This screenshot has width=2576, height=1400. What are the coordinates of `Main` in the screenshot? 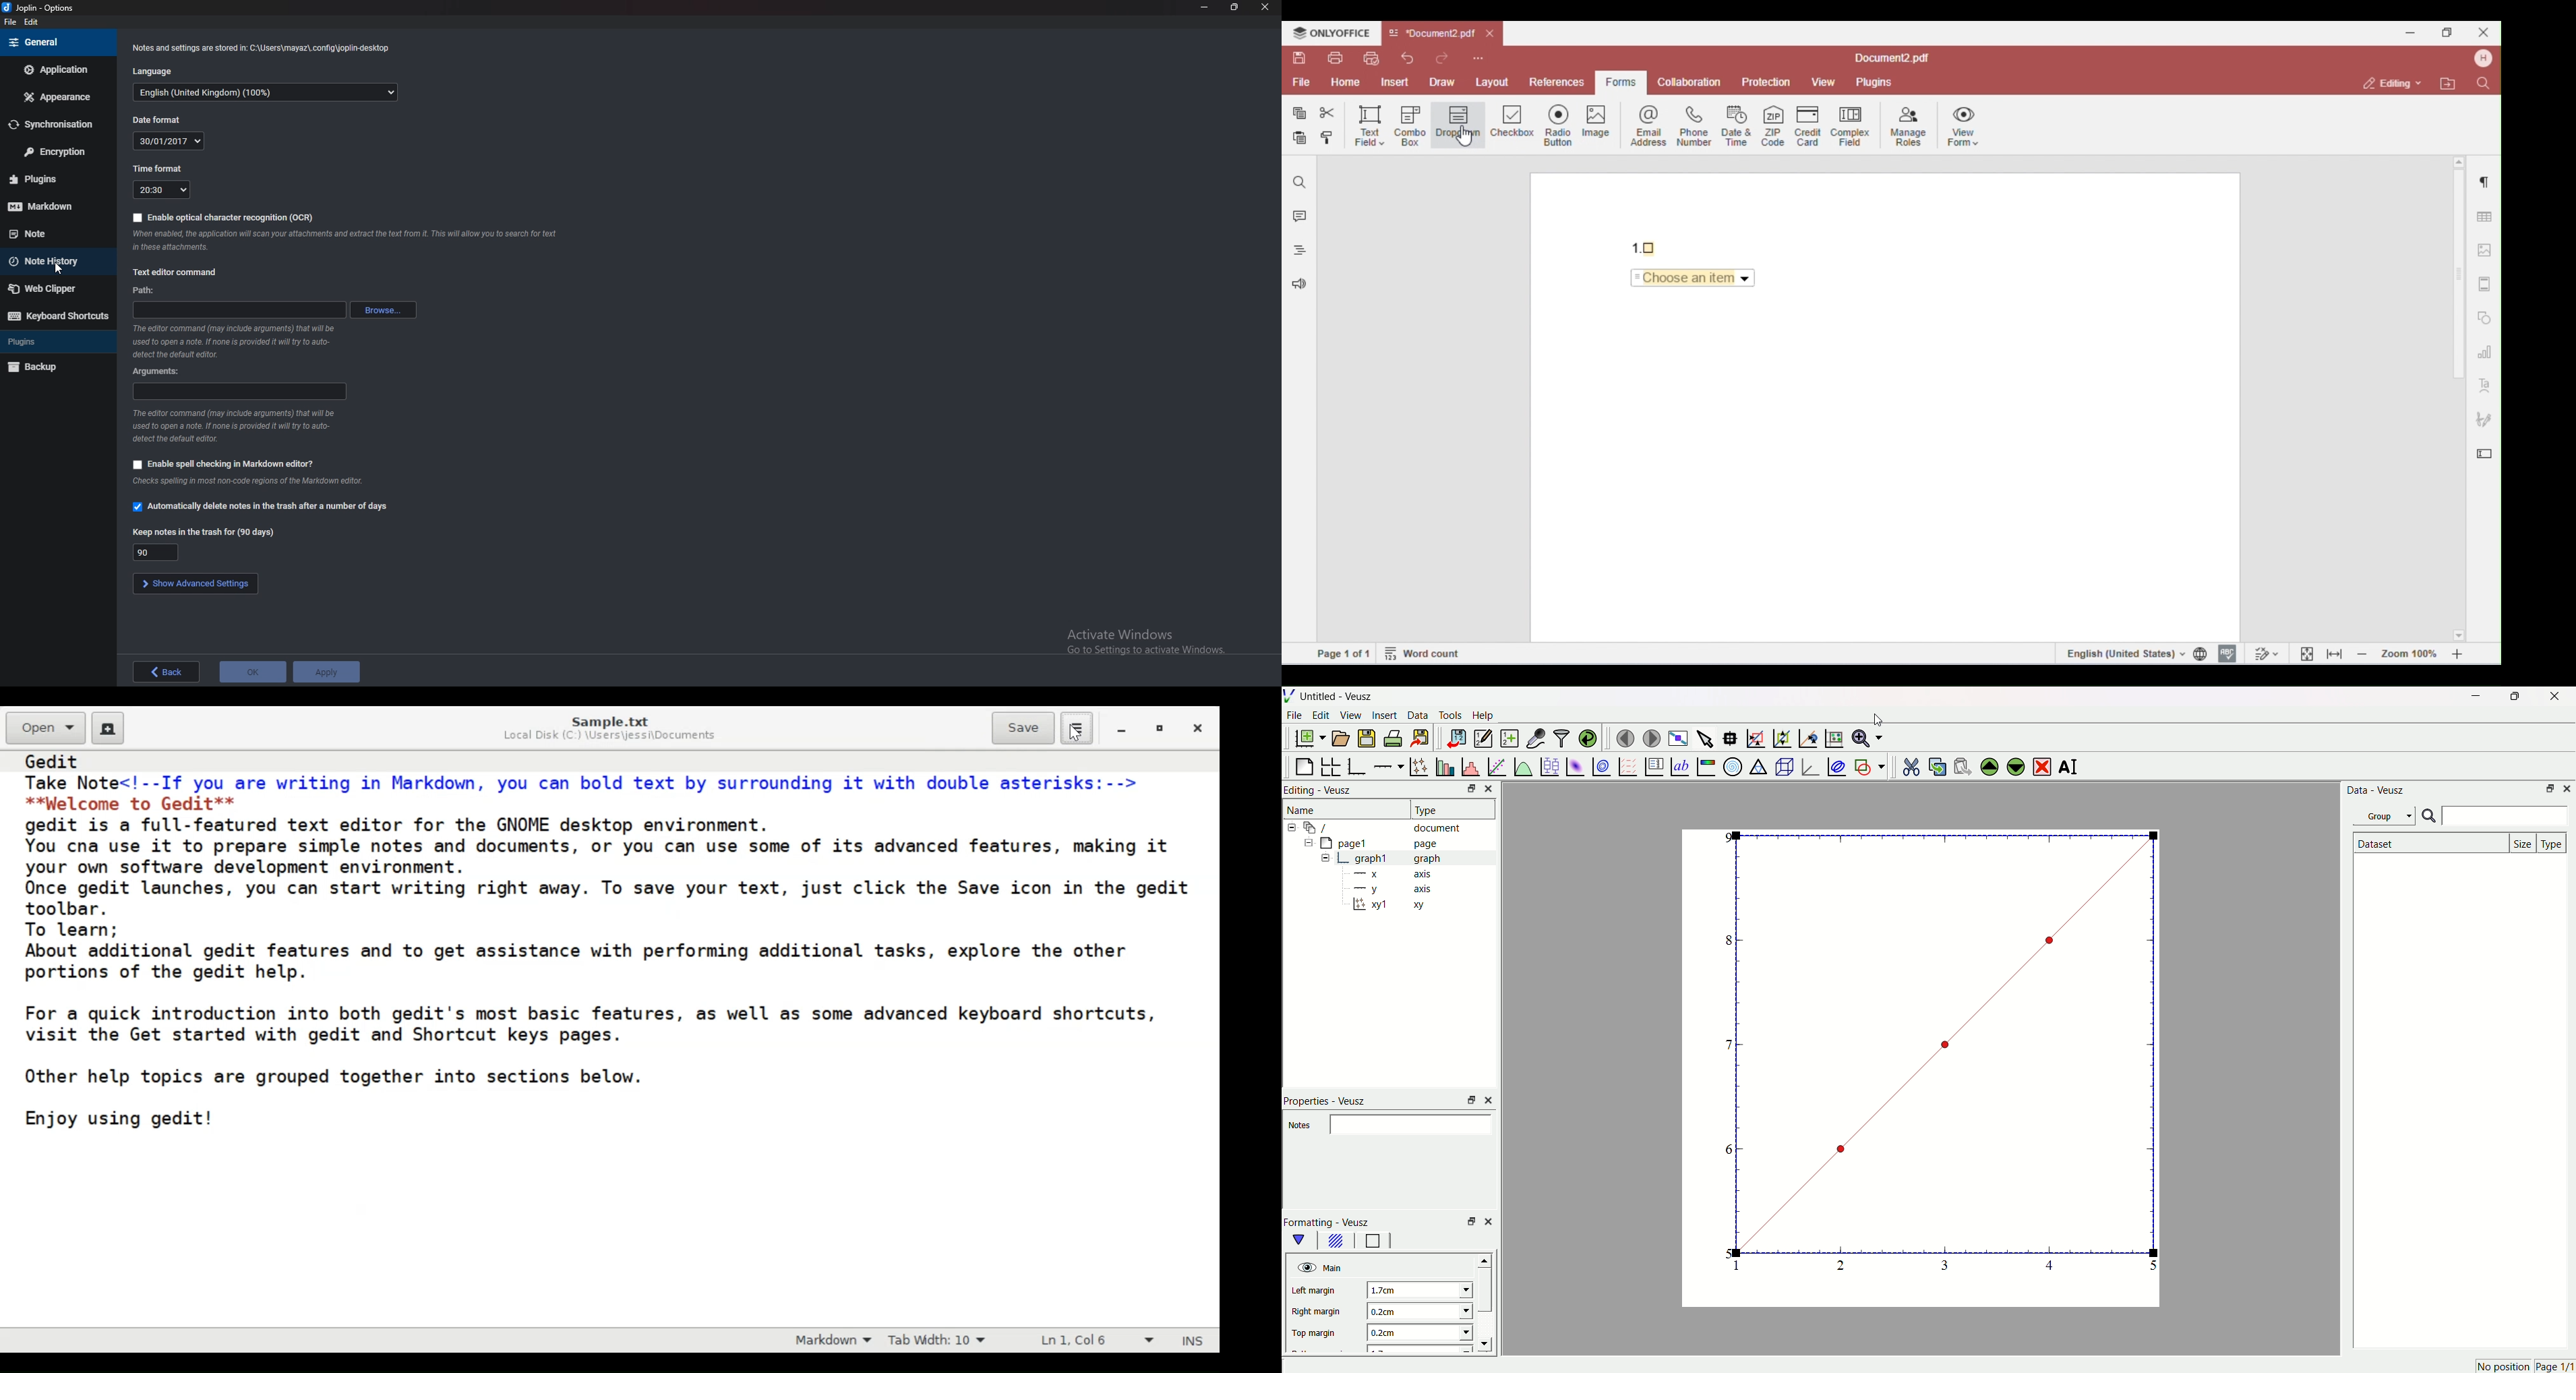 It's located at (1335, 1267).